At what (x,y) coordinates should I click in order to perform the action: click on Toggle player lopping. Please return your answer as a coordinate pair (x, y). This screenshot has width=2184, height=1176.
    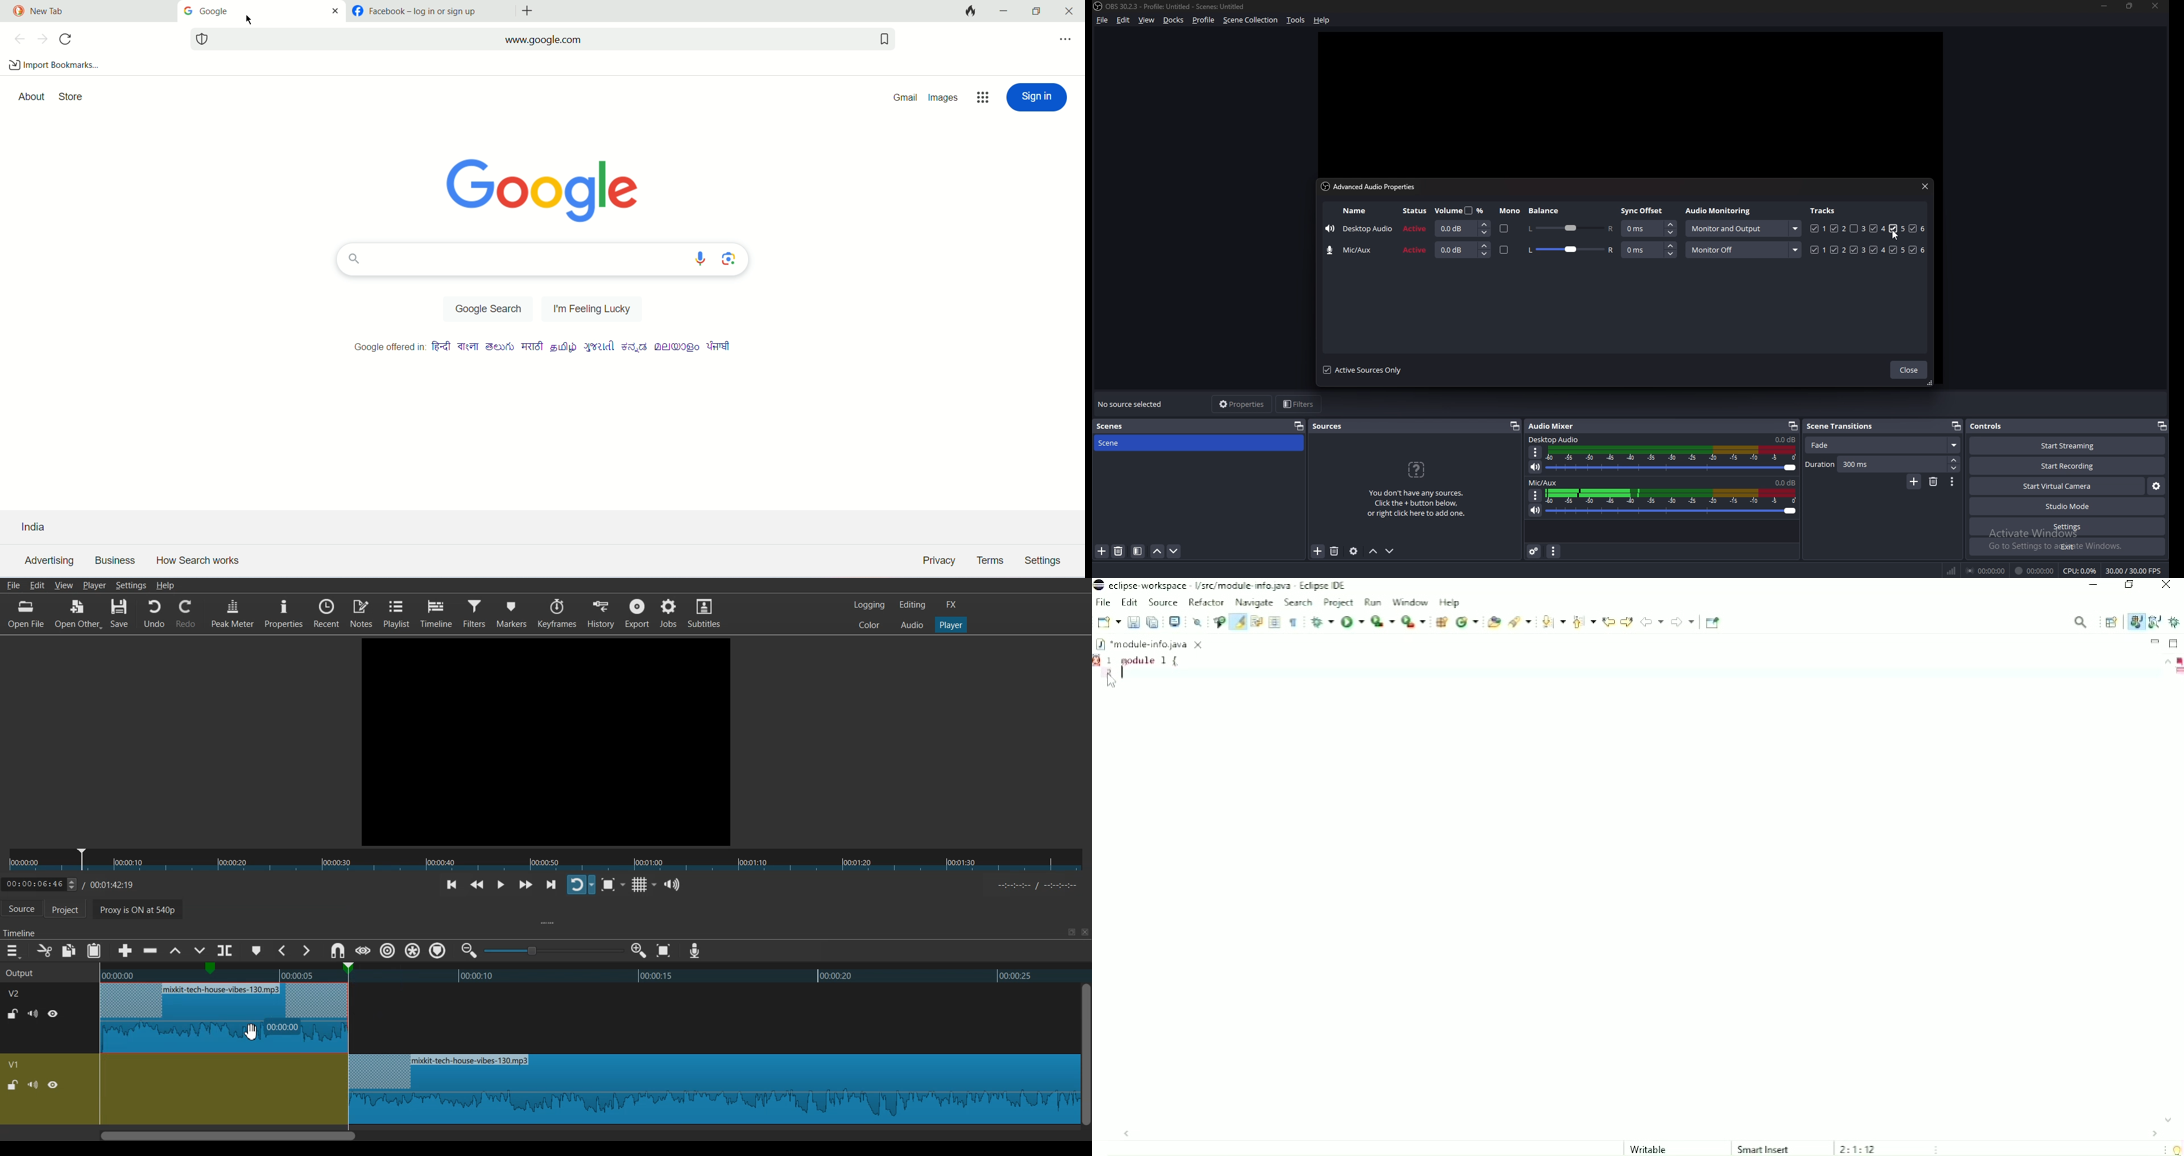
    Looking at the image, I should click on (581, 885).